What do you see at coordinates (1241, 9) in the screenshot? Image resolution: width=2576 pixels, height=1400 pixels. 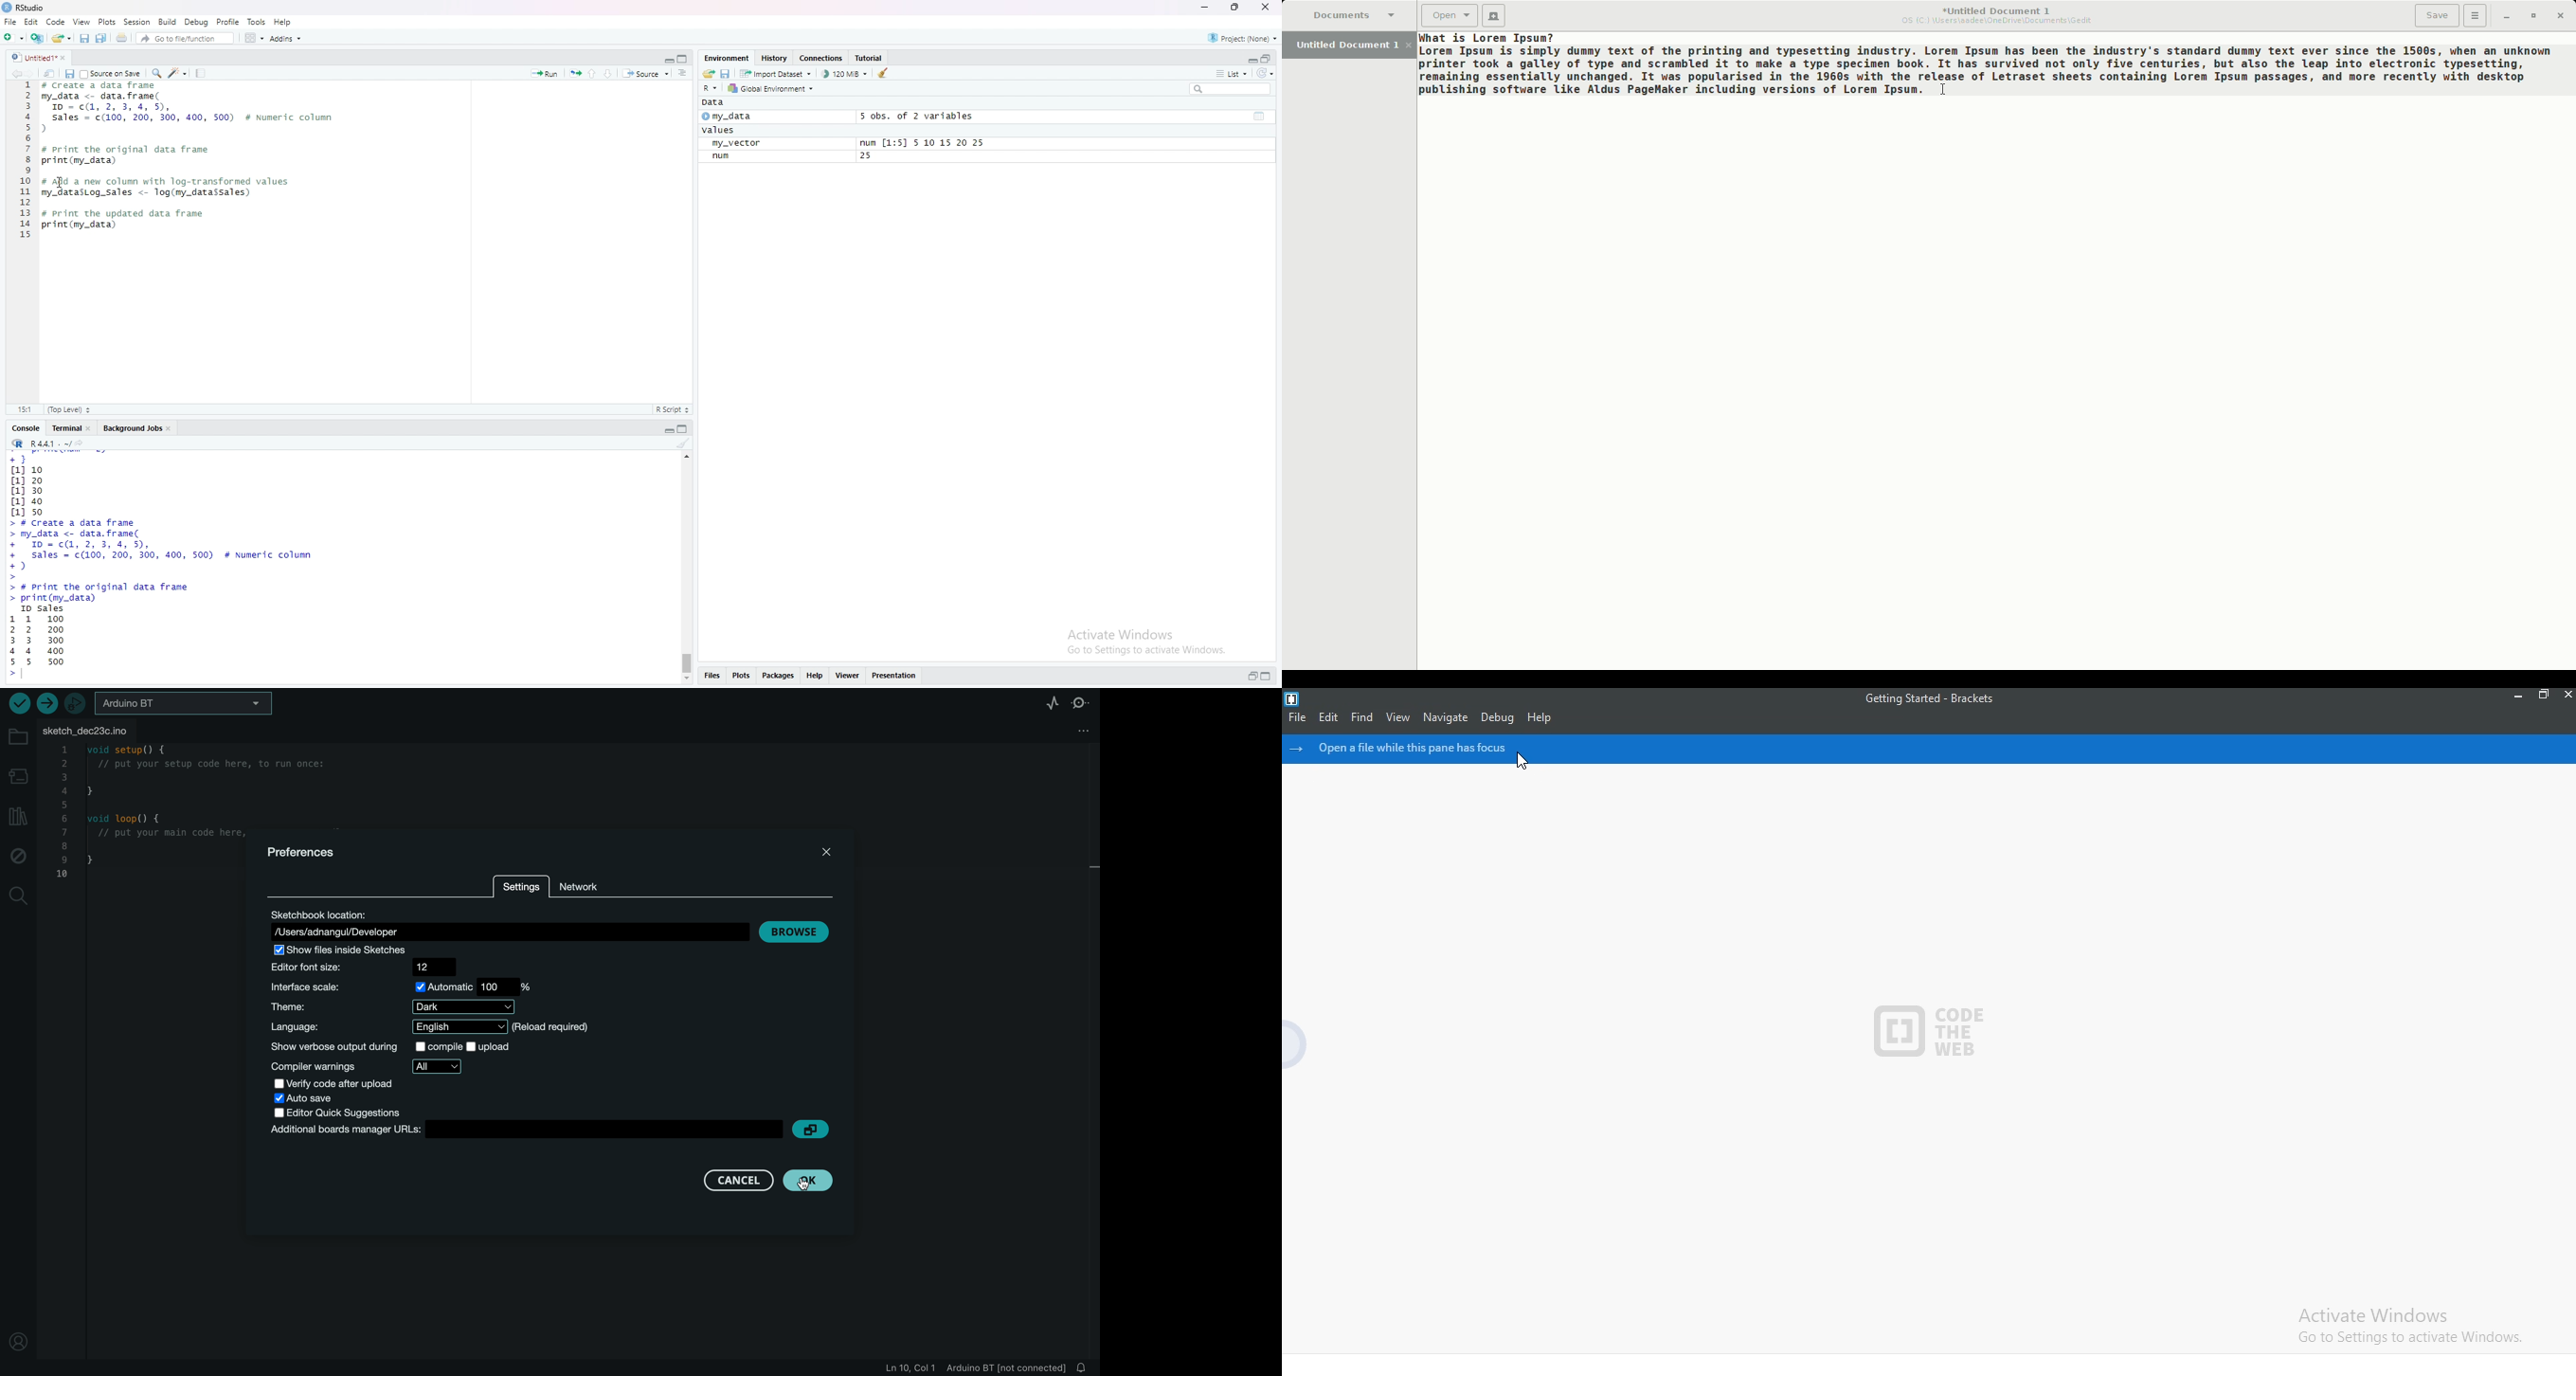 I see `maximize` at bounding box center [1241, 9].